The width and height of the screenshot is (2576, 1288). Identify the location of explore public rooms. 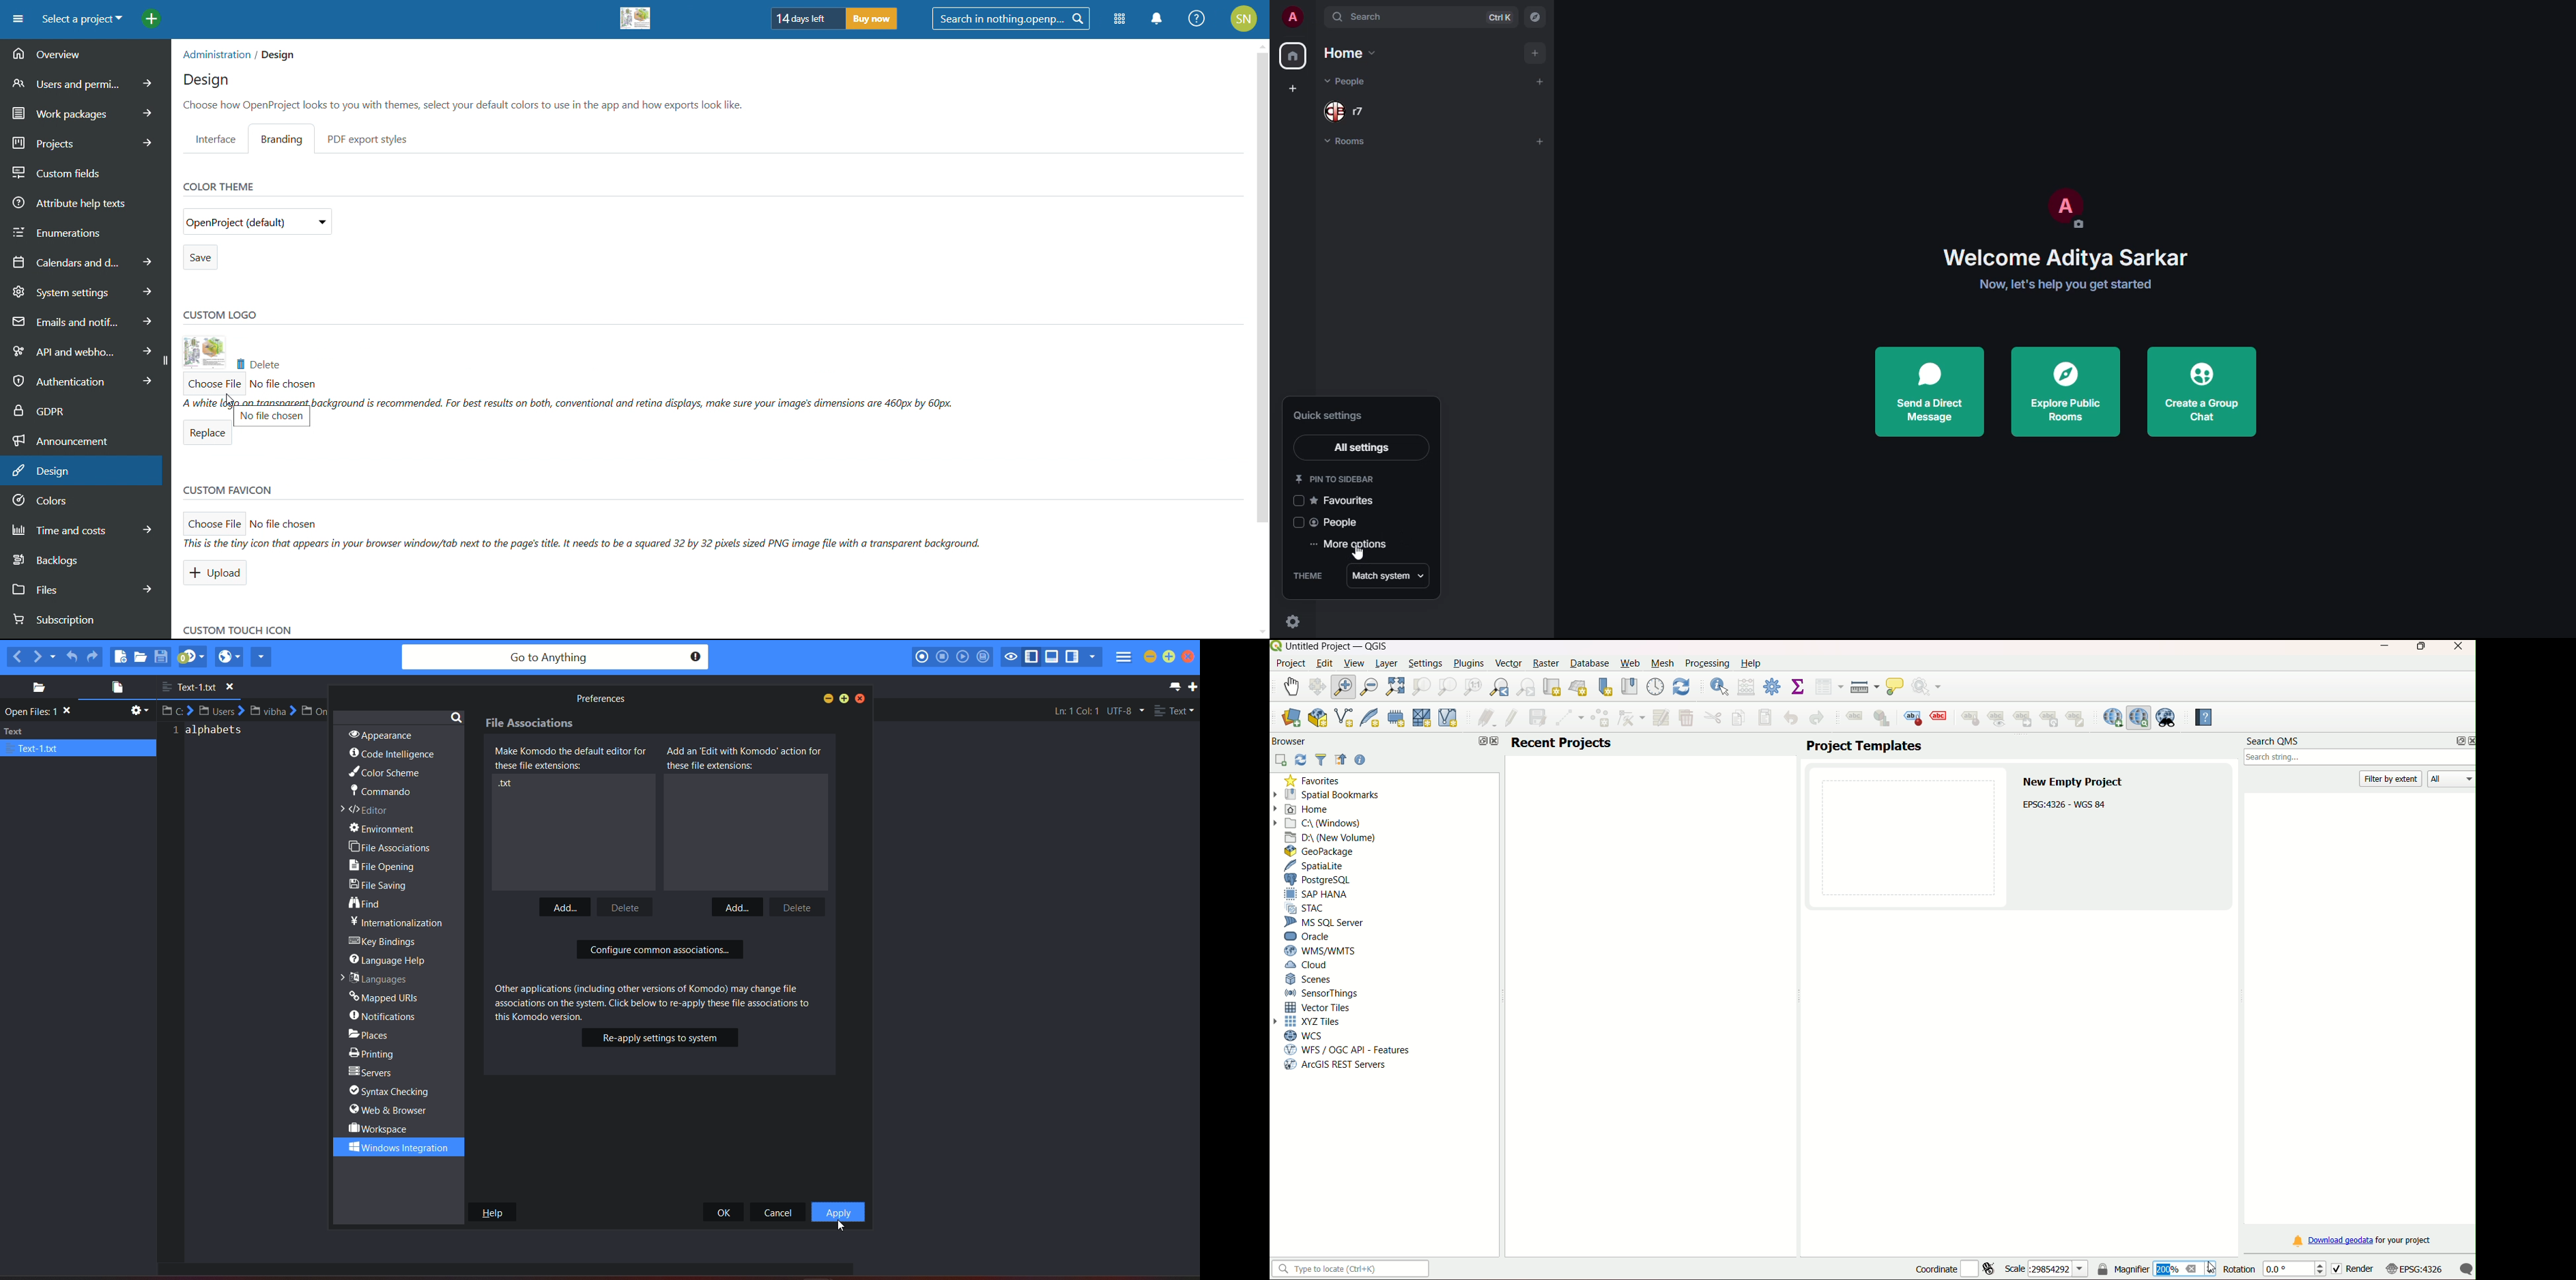
(2063, 393).